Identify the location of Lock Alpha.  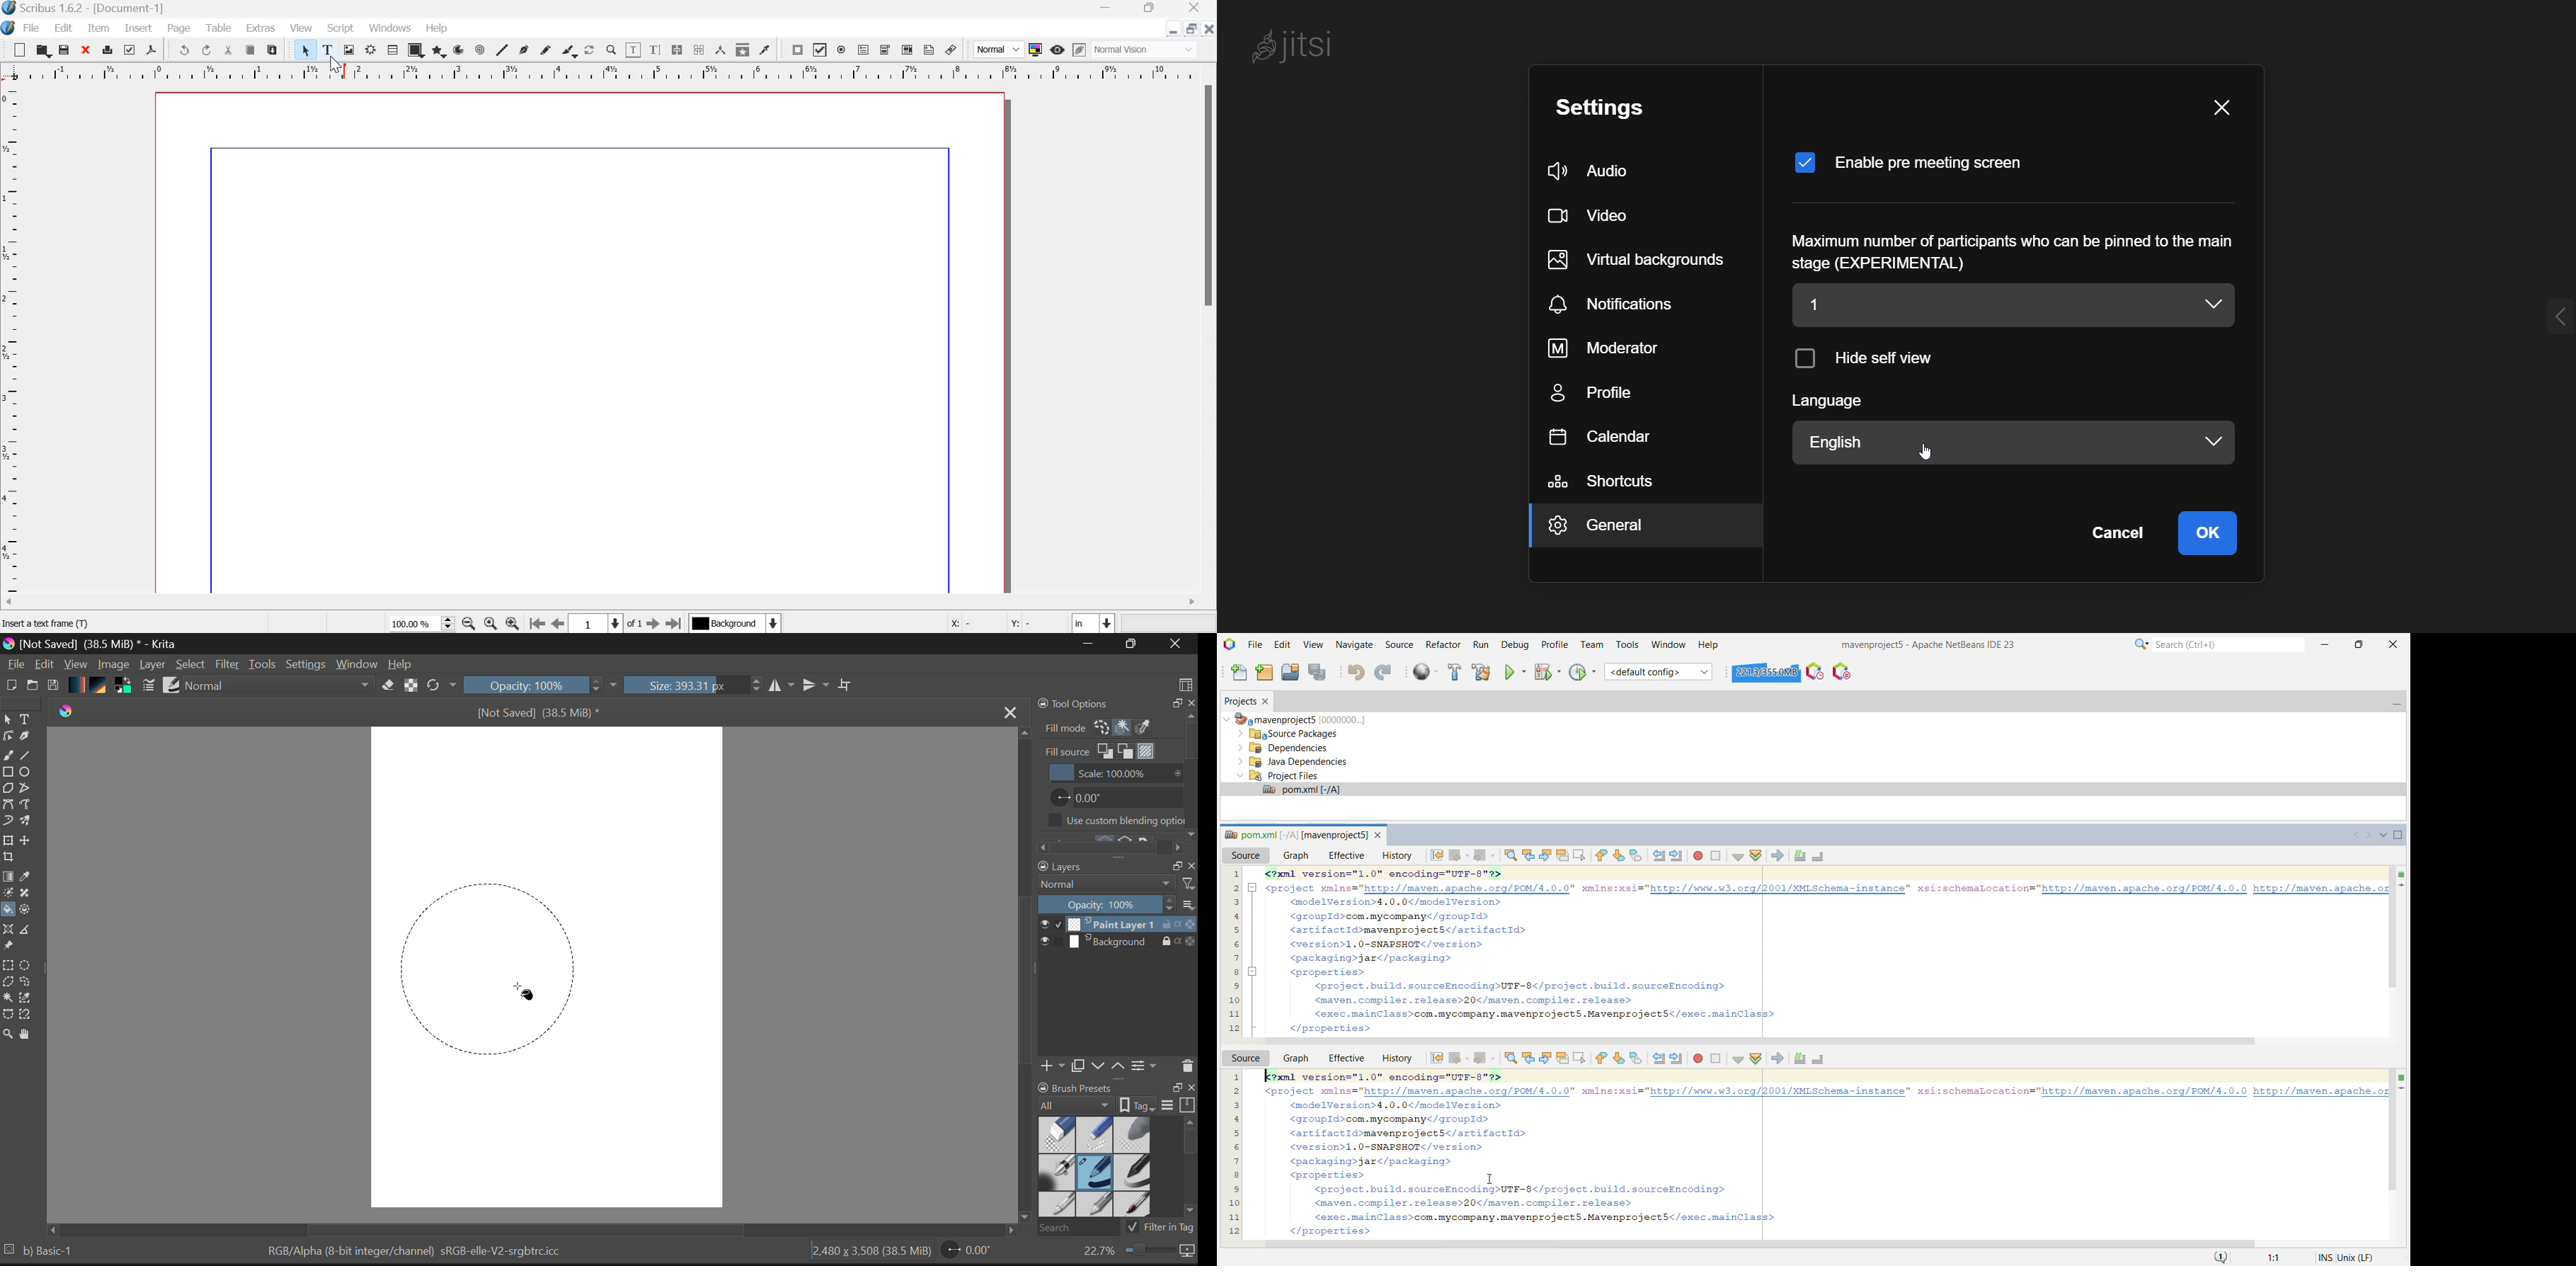
(409, 686).